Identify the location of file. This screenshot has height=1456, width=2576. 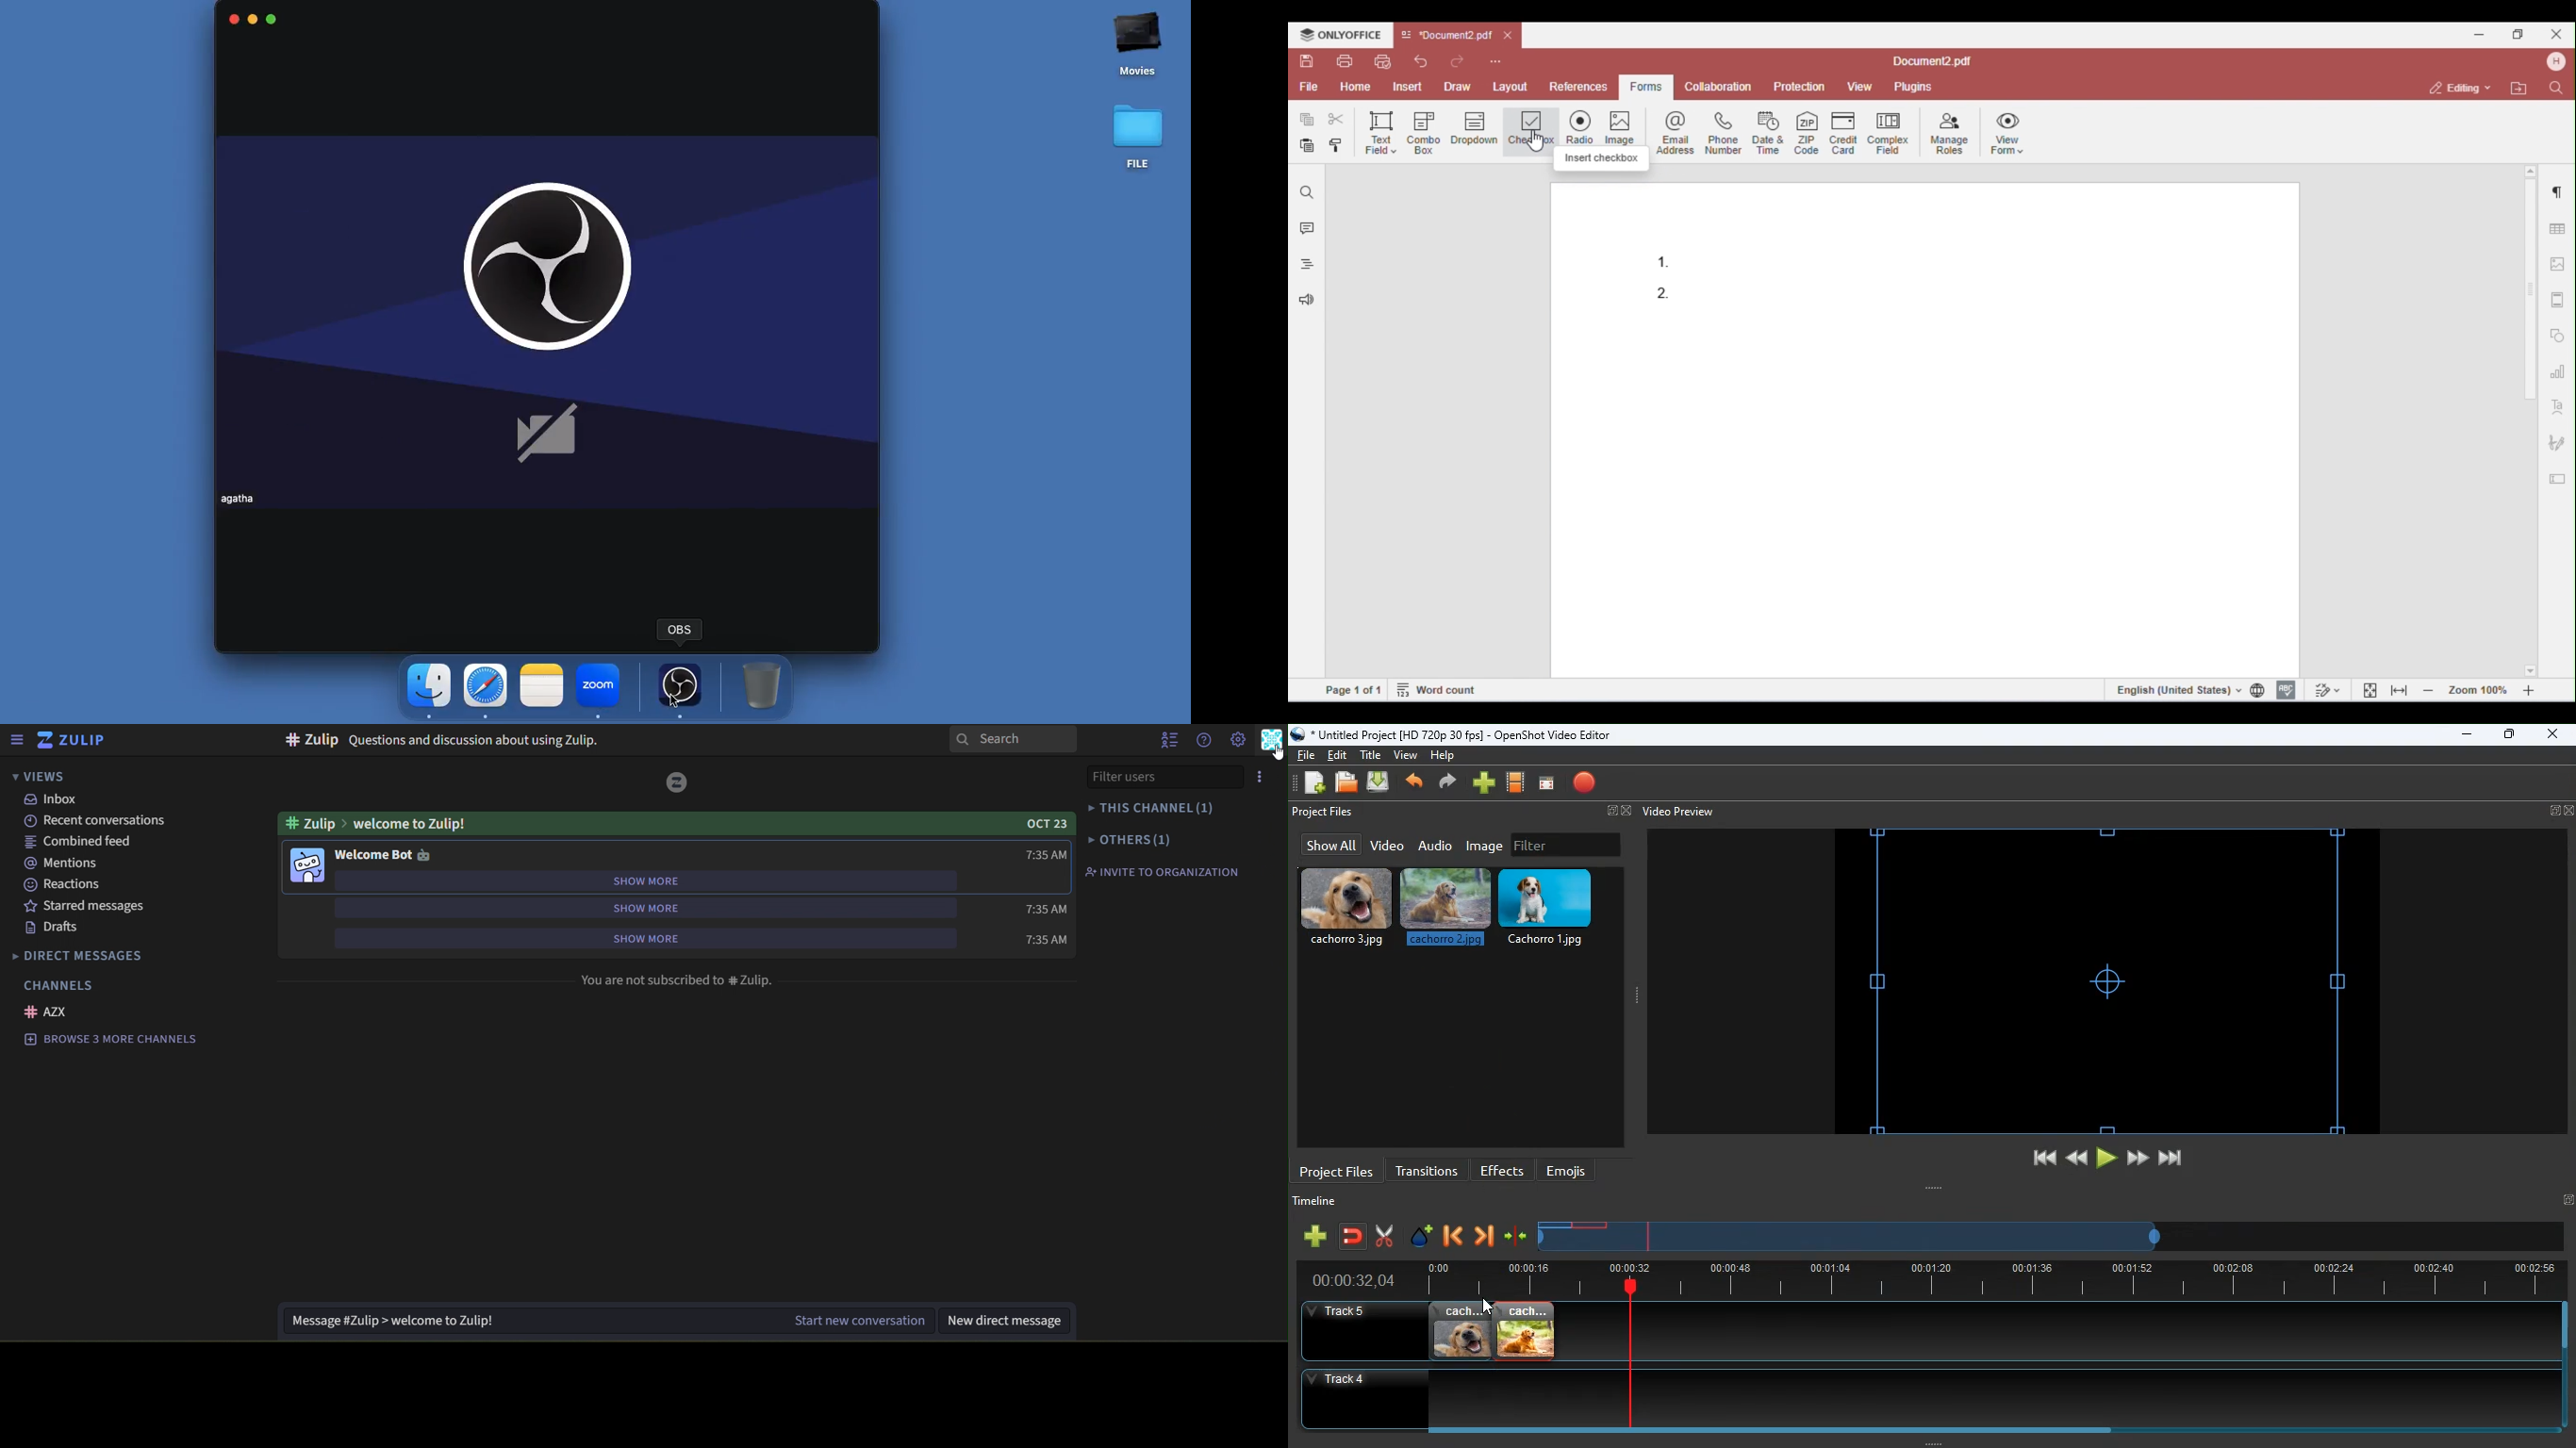
(1306, 753).